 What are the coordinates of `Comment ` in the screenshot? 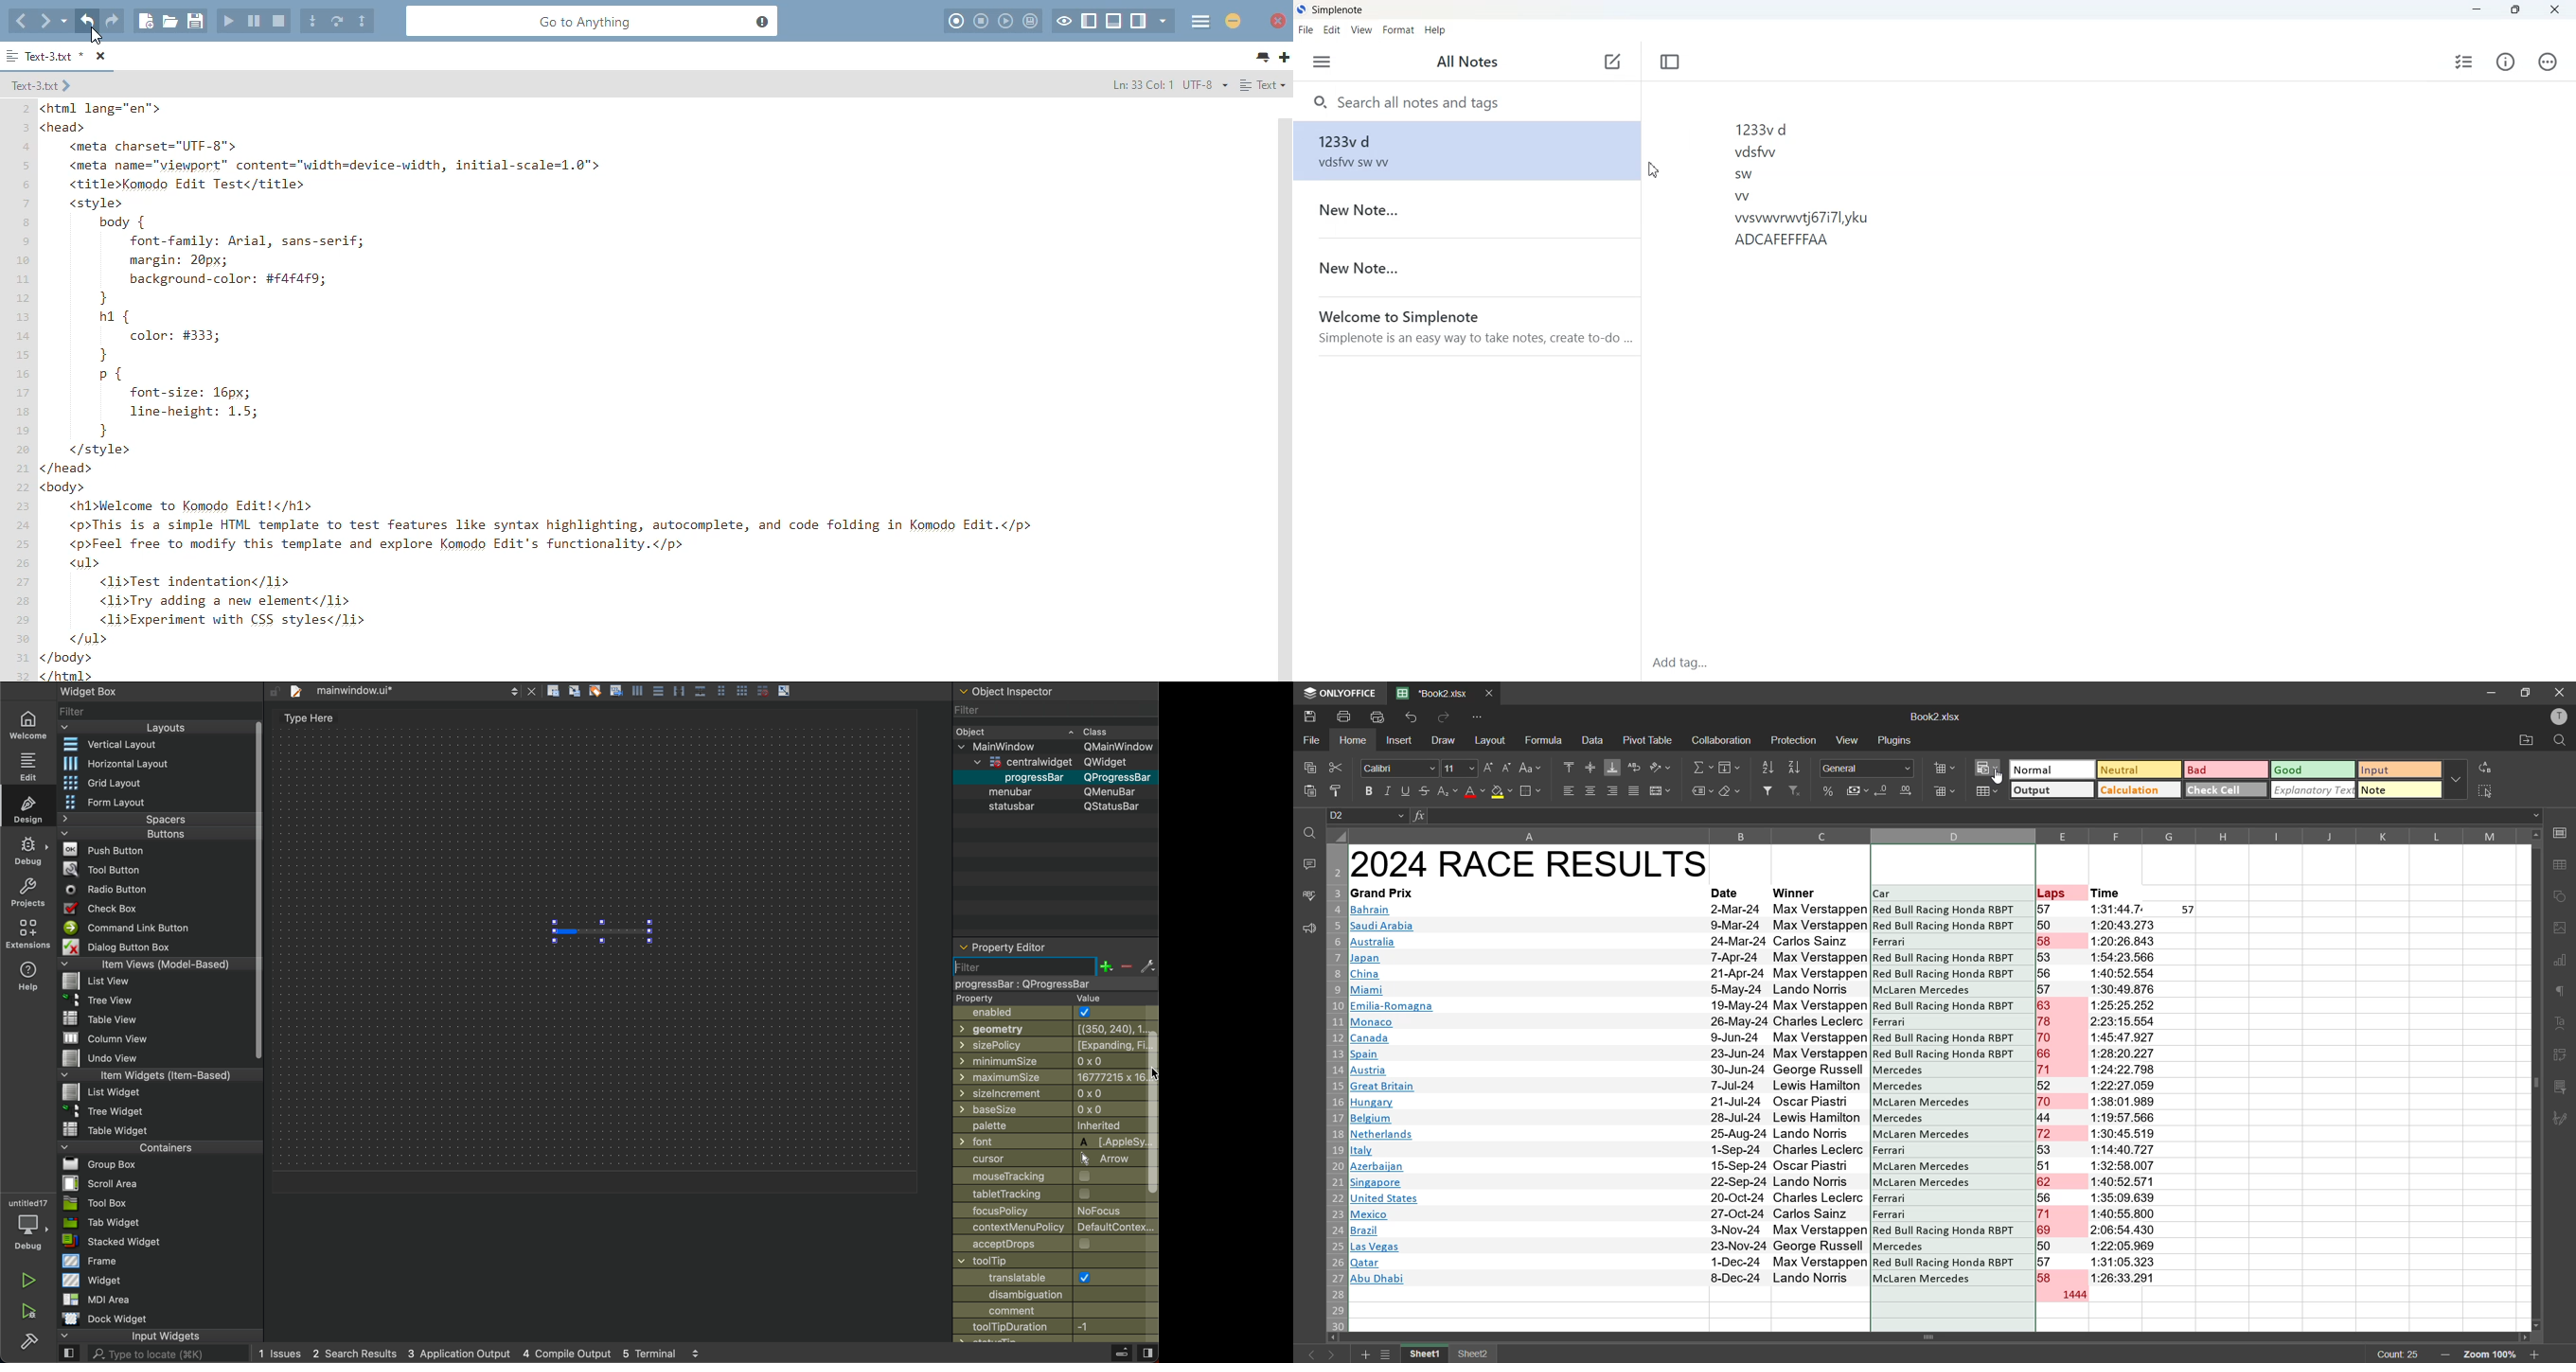 It's located at (1055, 1312).